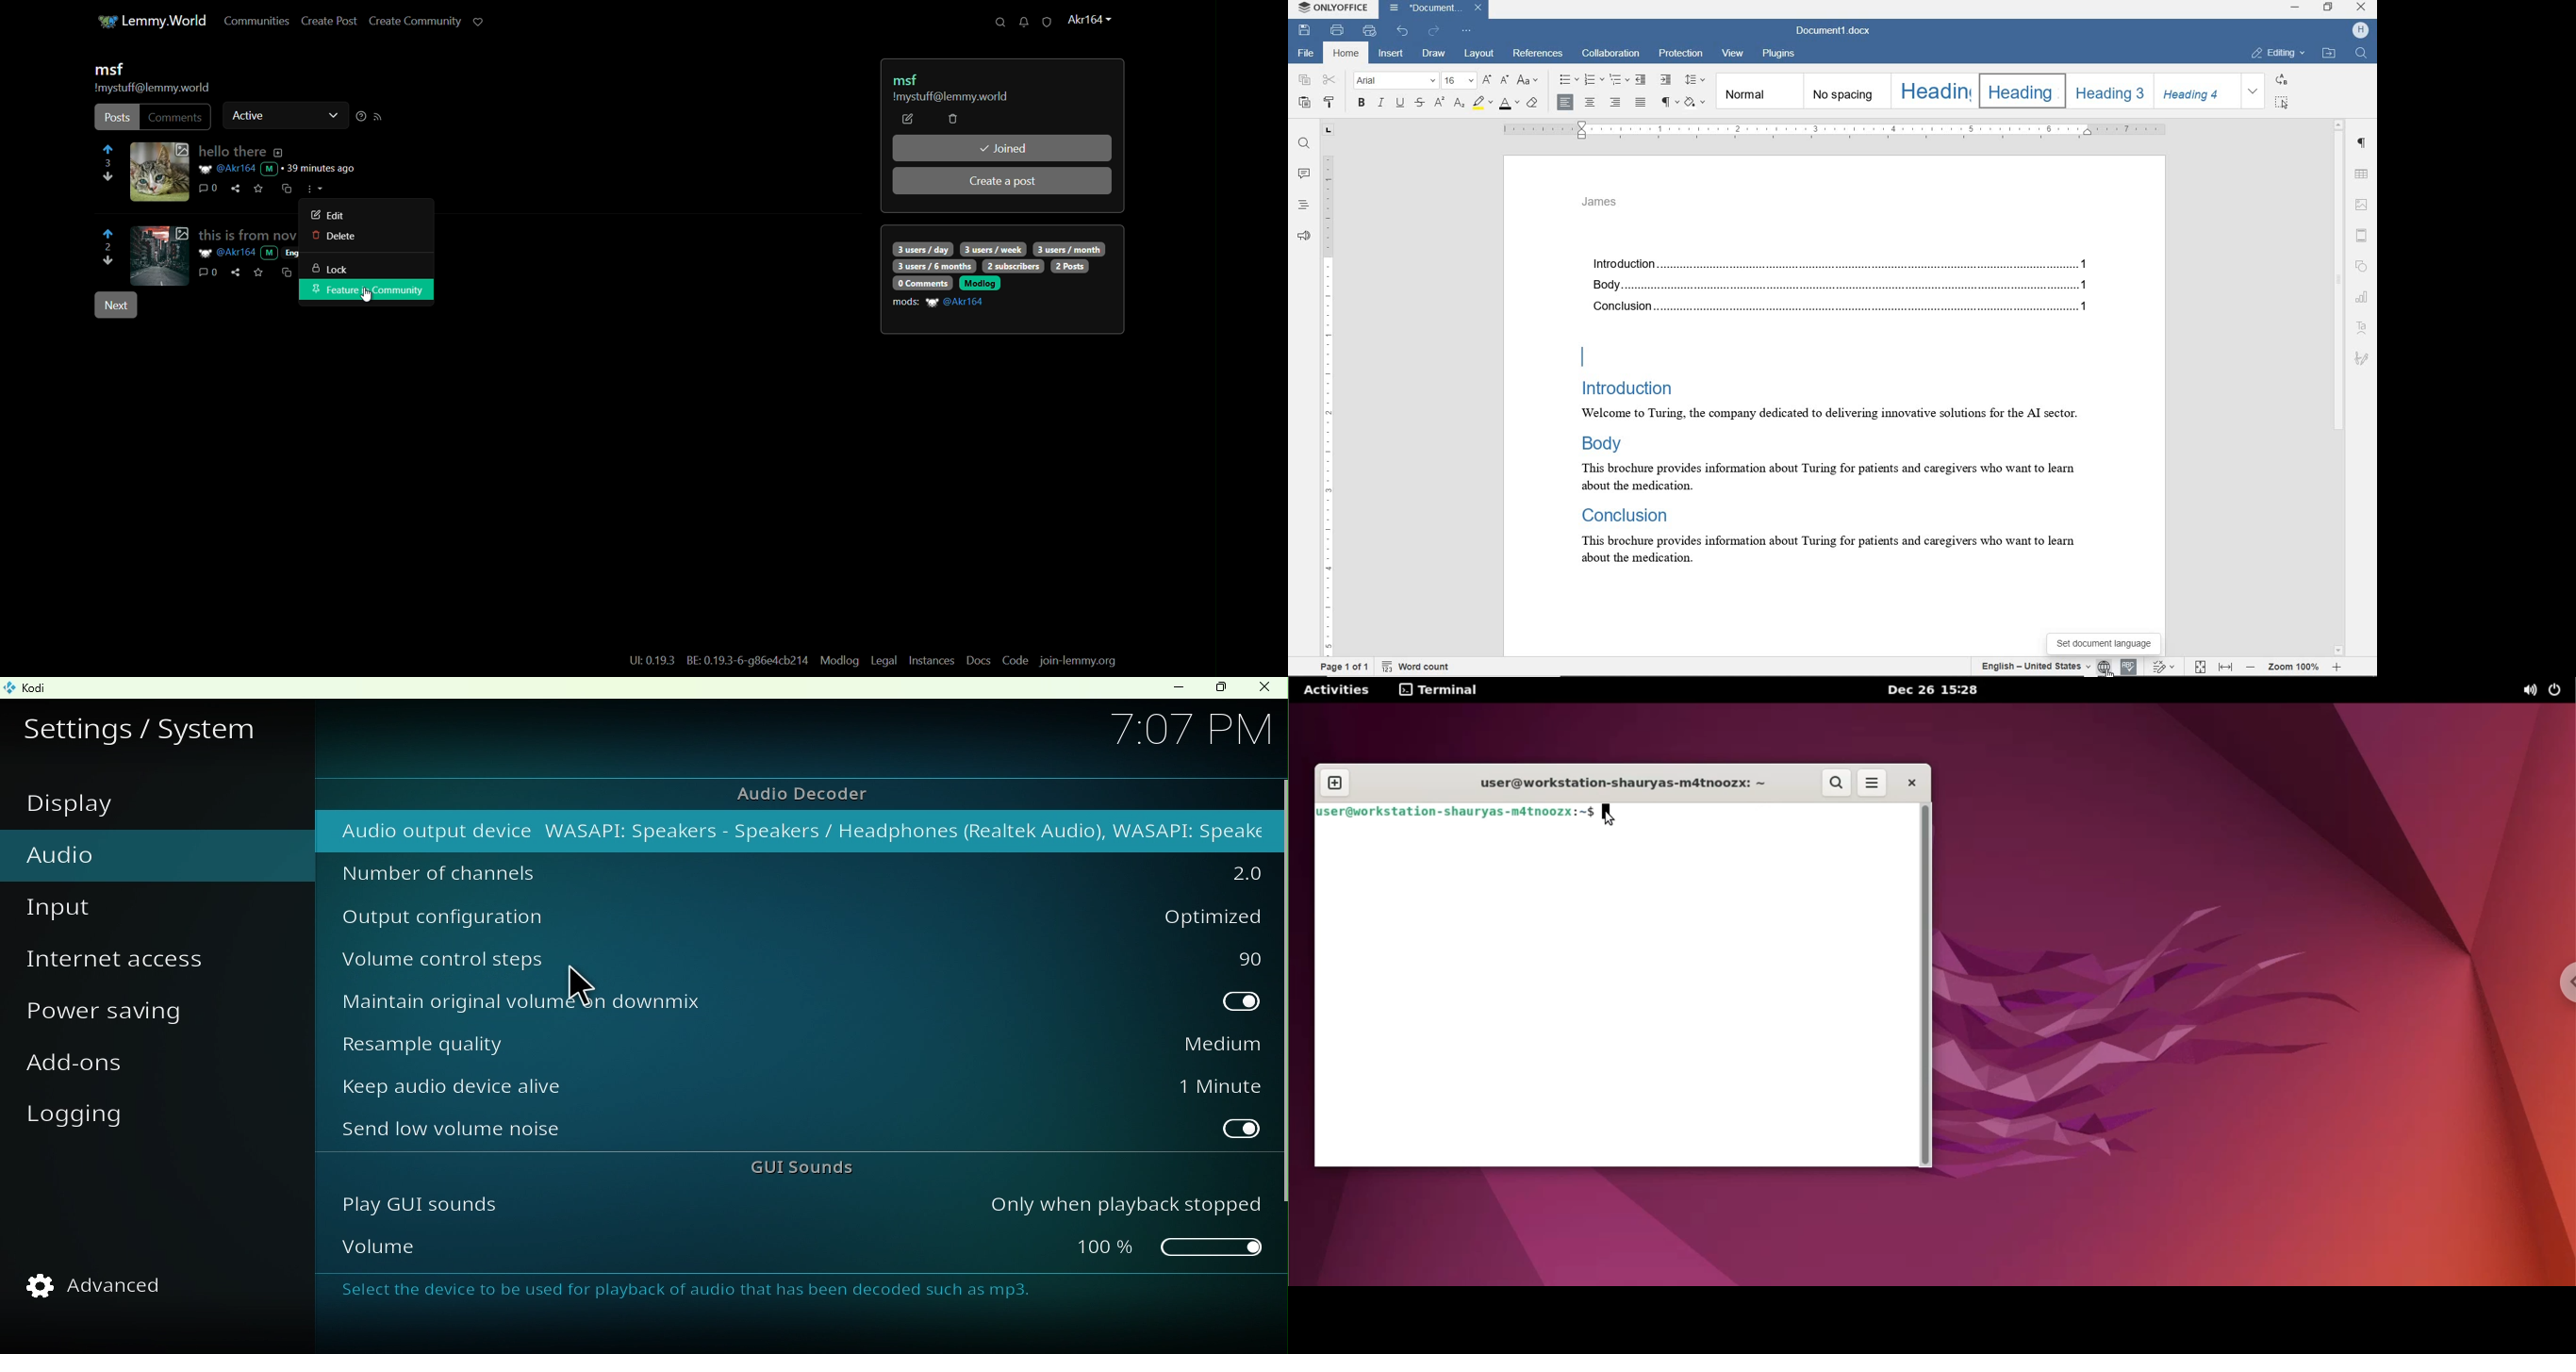  Describe the element at coordinates (1396, 81) in the screenshot. I see `font` at that location.